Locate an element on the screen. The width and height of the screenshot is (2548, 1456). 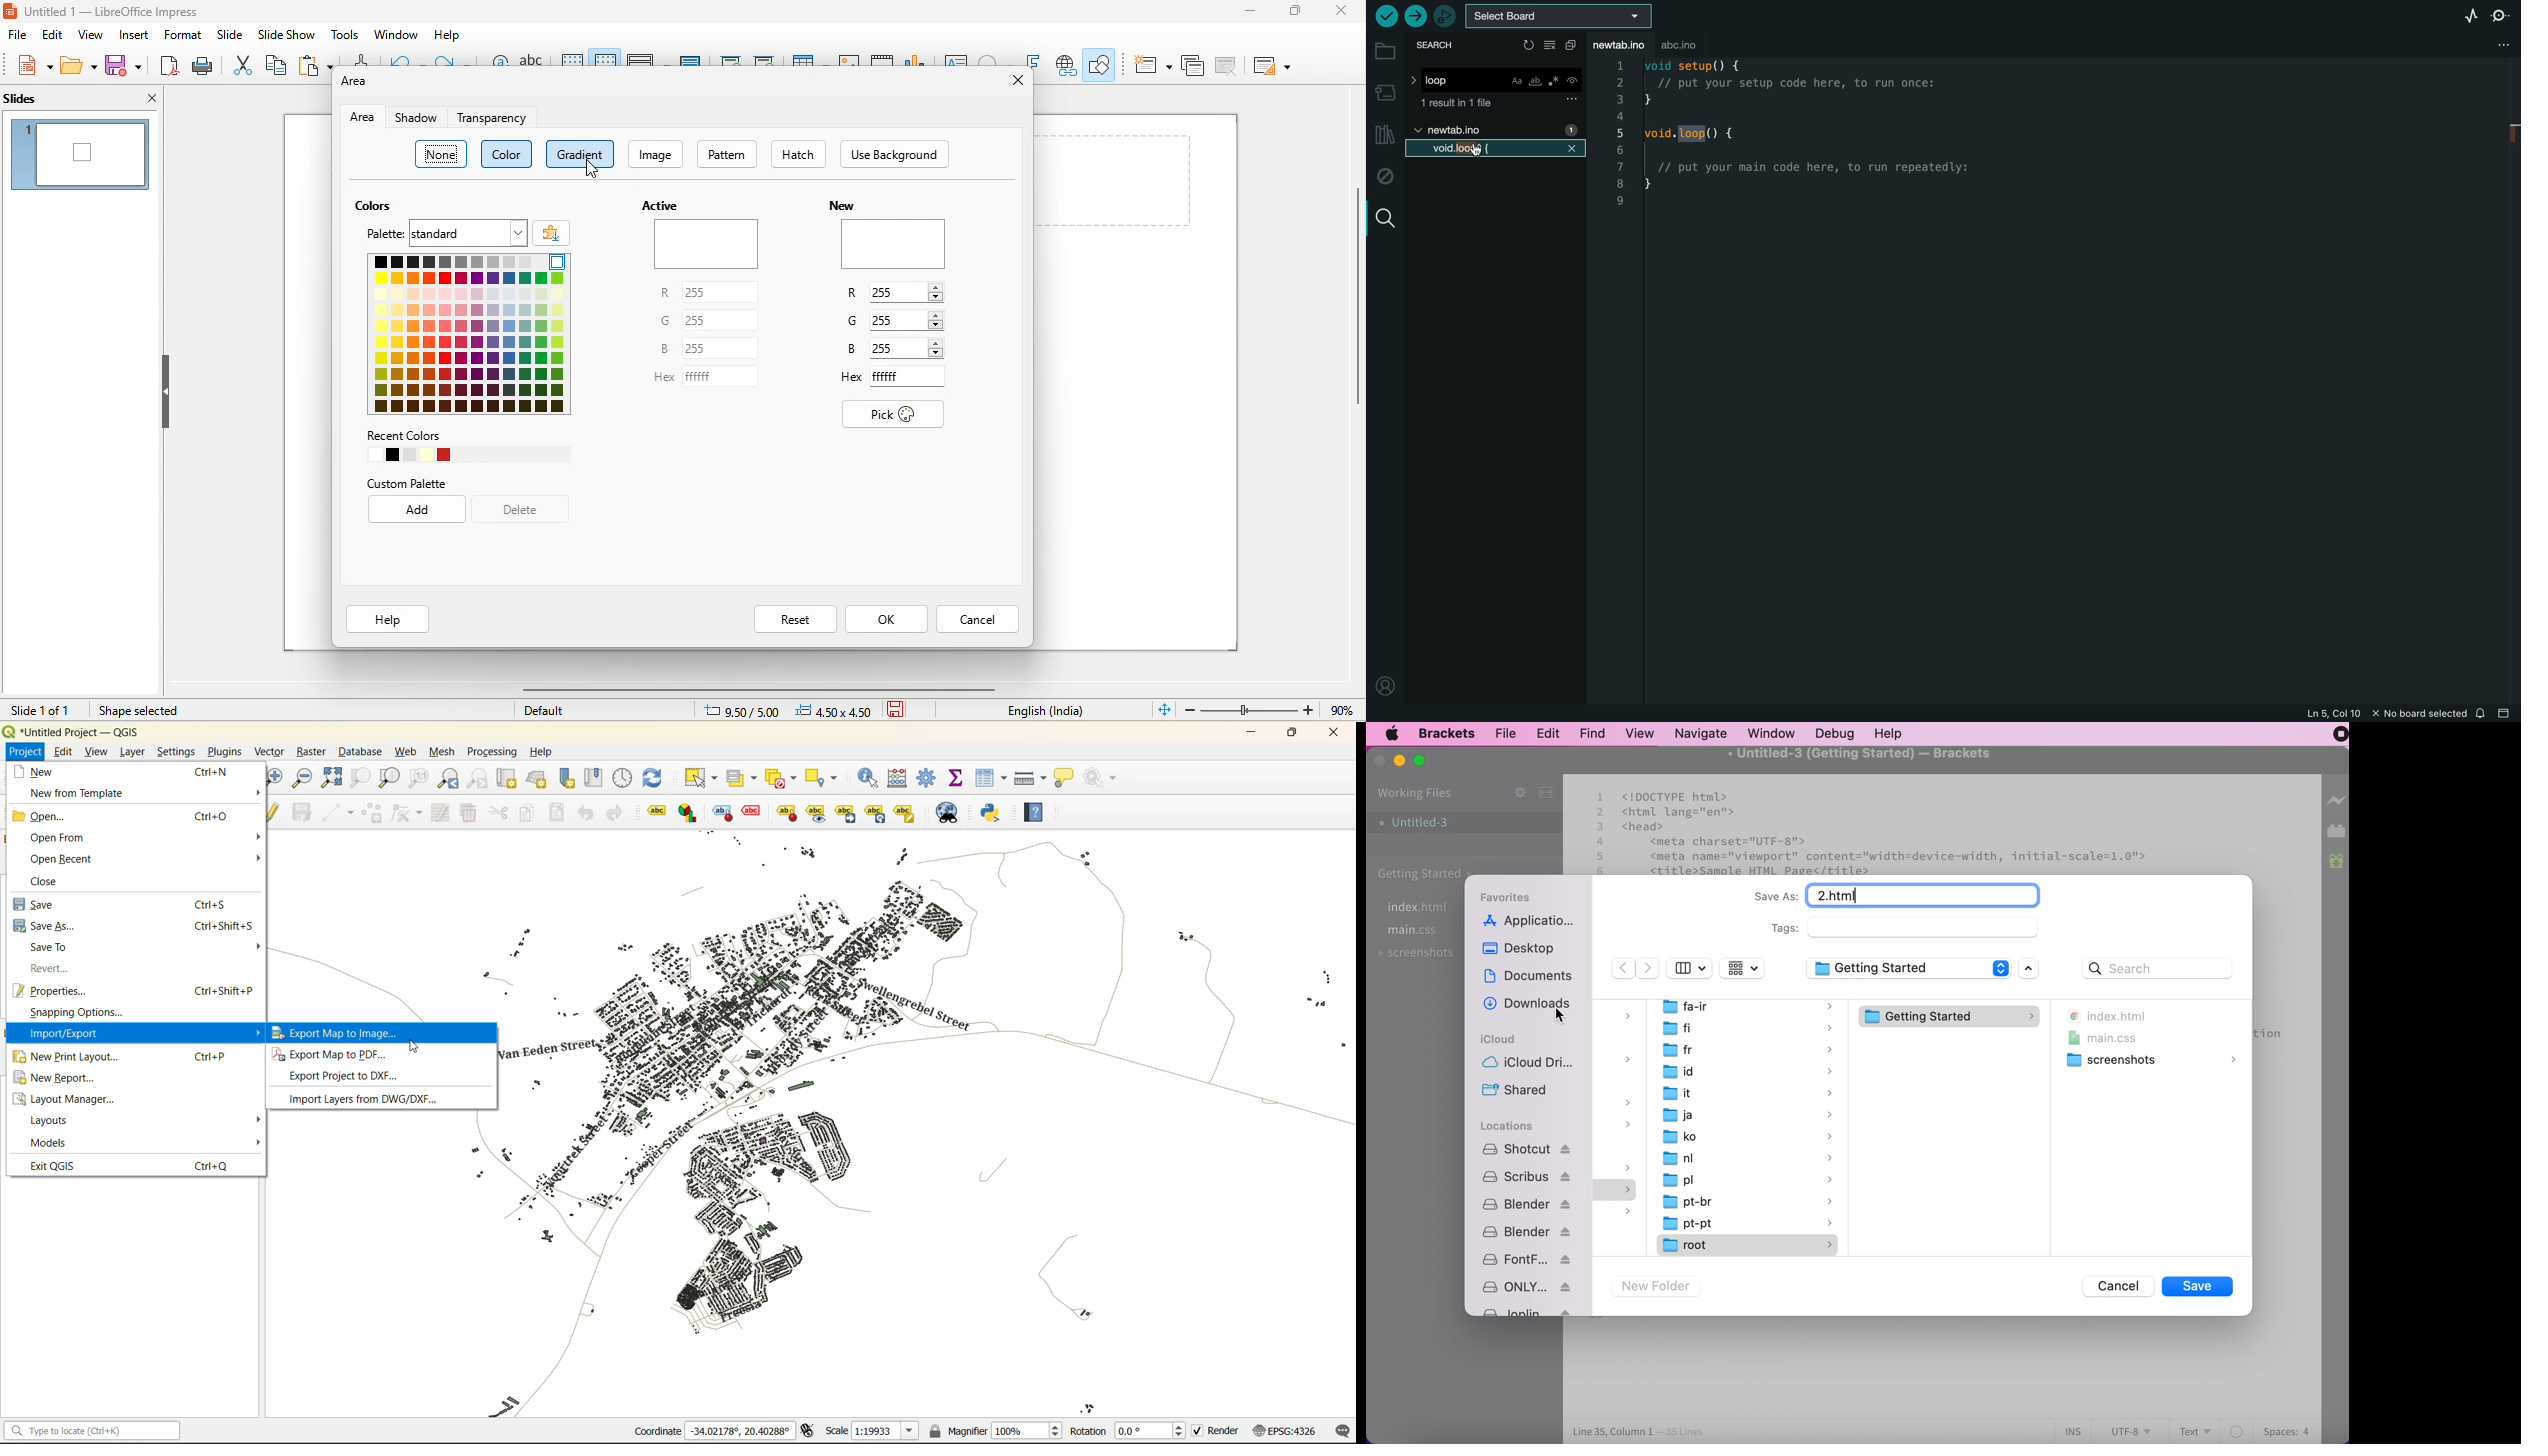
magnifier is located at coordinates (995, 1429).